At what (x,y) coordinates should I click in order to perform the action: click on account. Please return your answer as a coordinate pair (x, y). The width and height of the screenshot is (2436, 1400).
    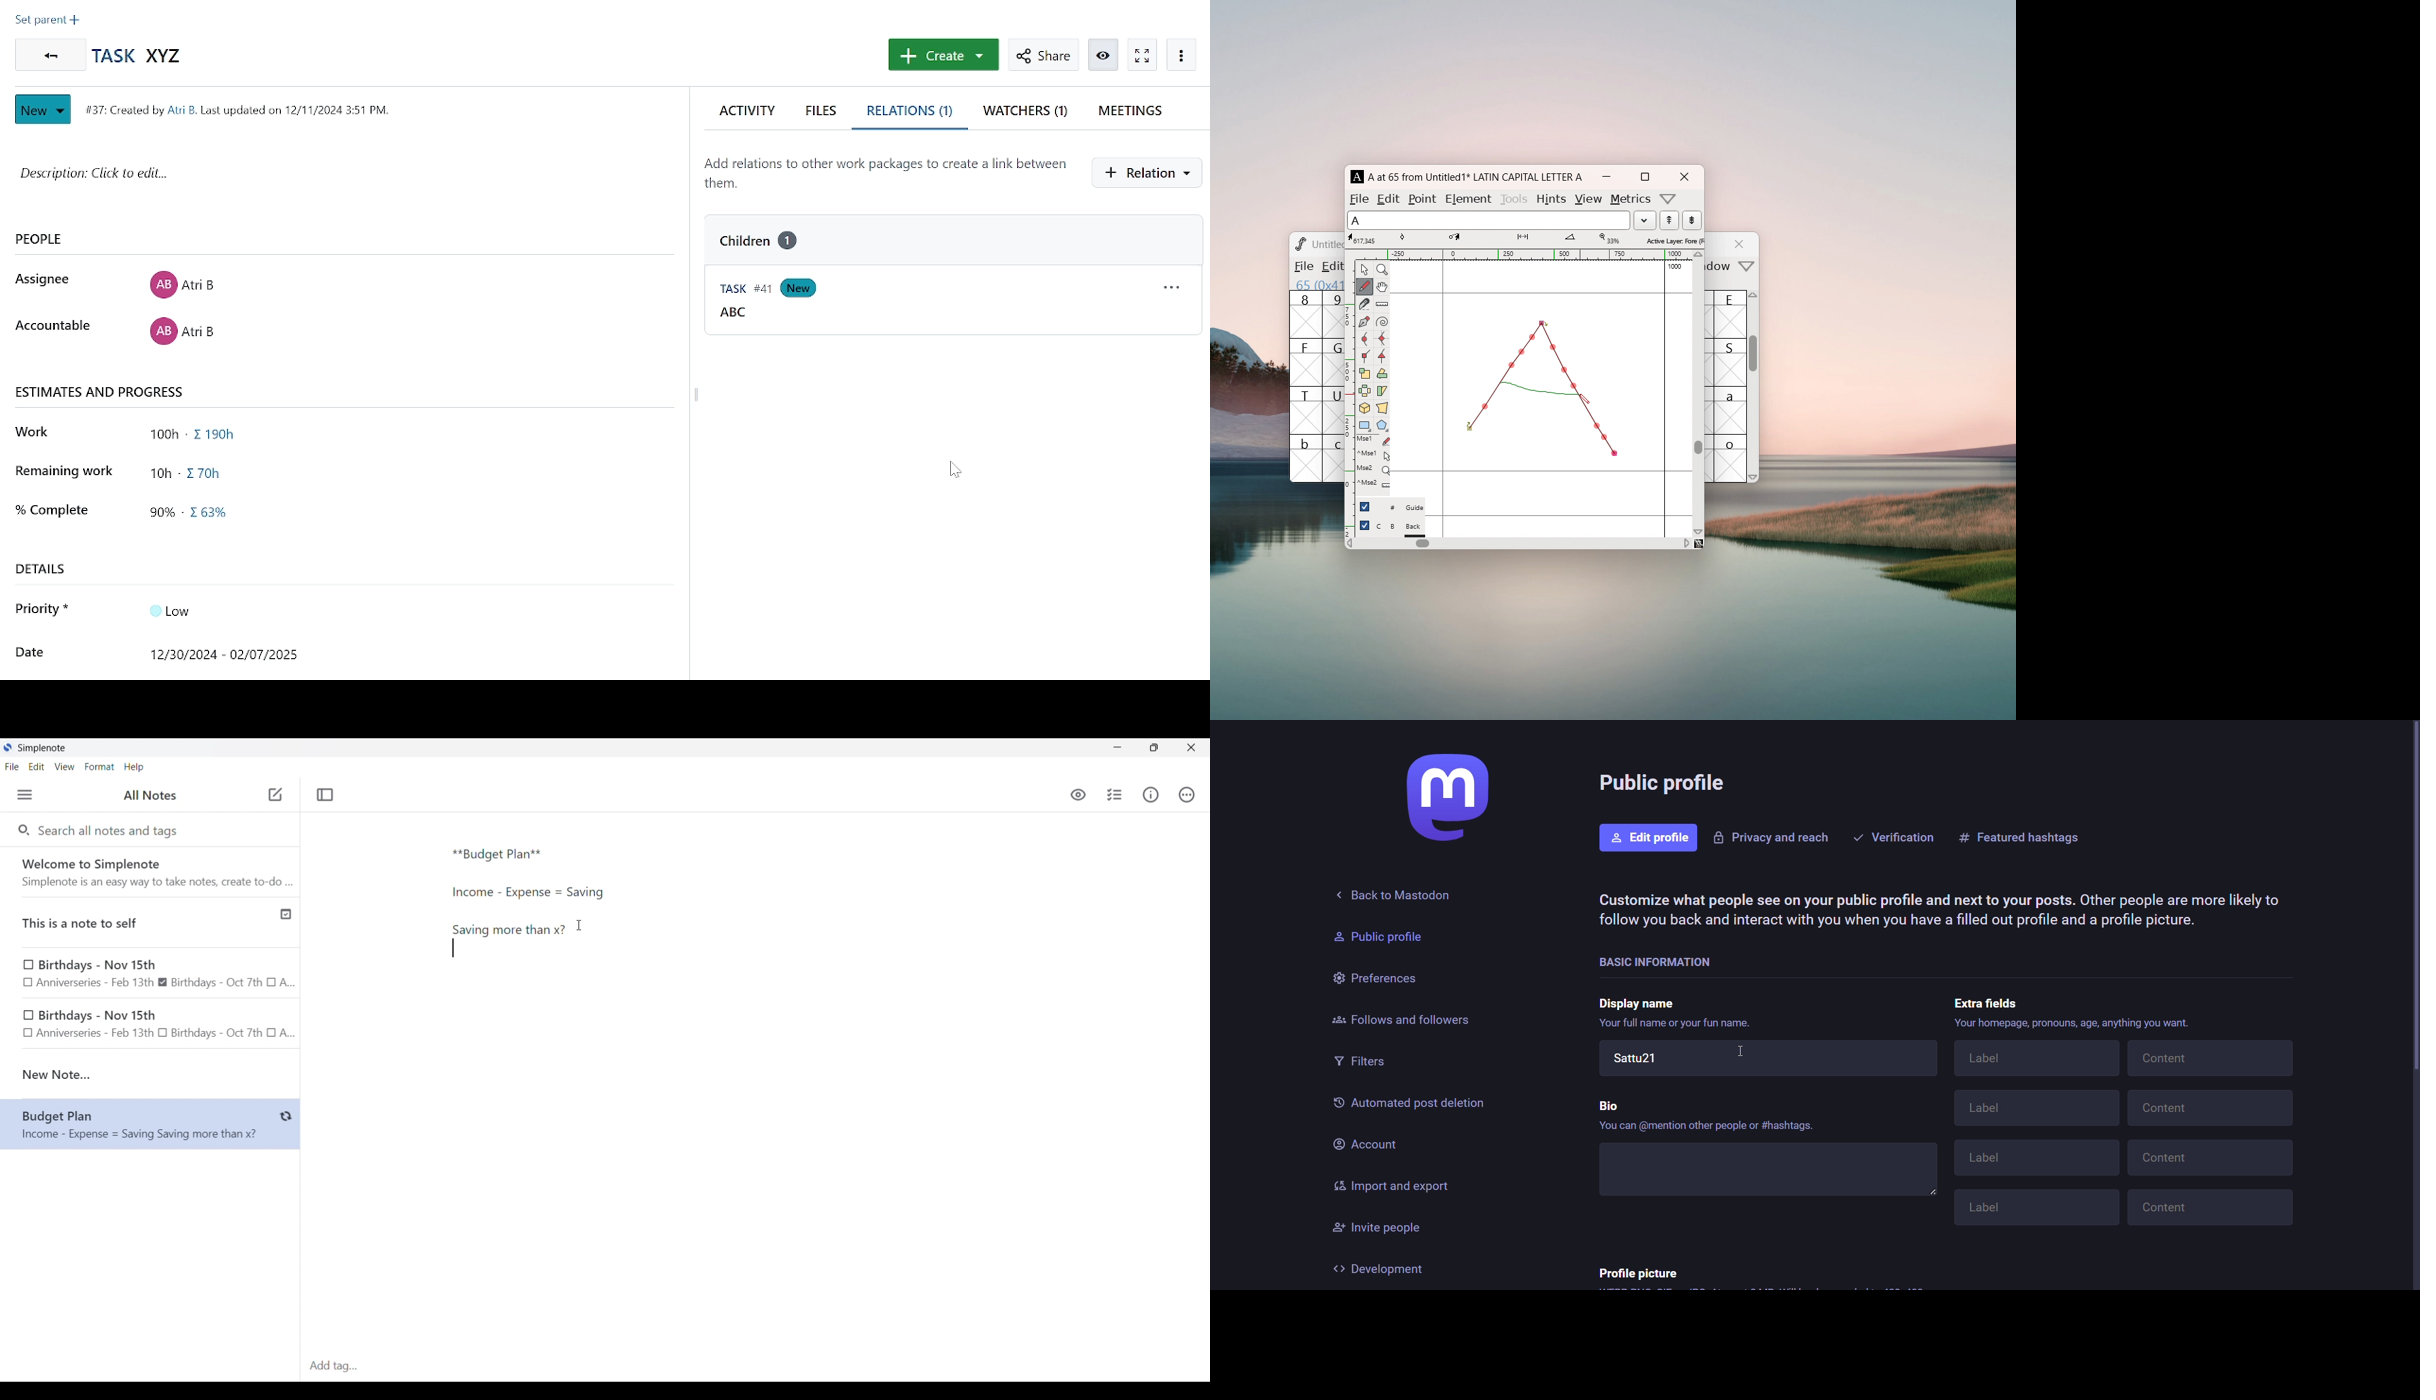
    Looking at the image, I should click on (1365, 1144).